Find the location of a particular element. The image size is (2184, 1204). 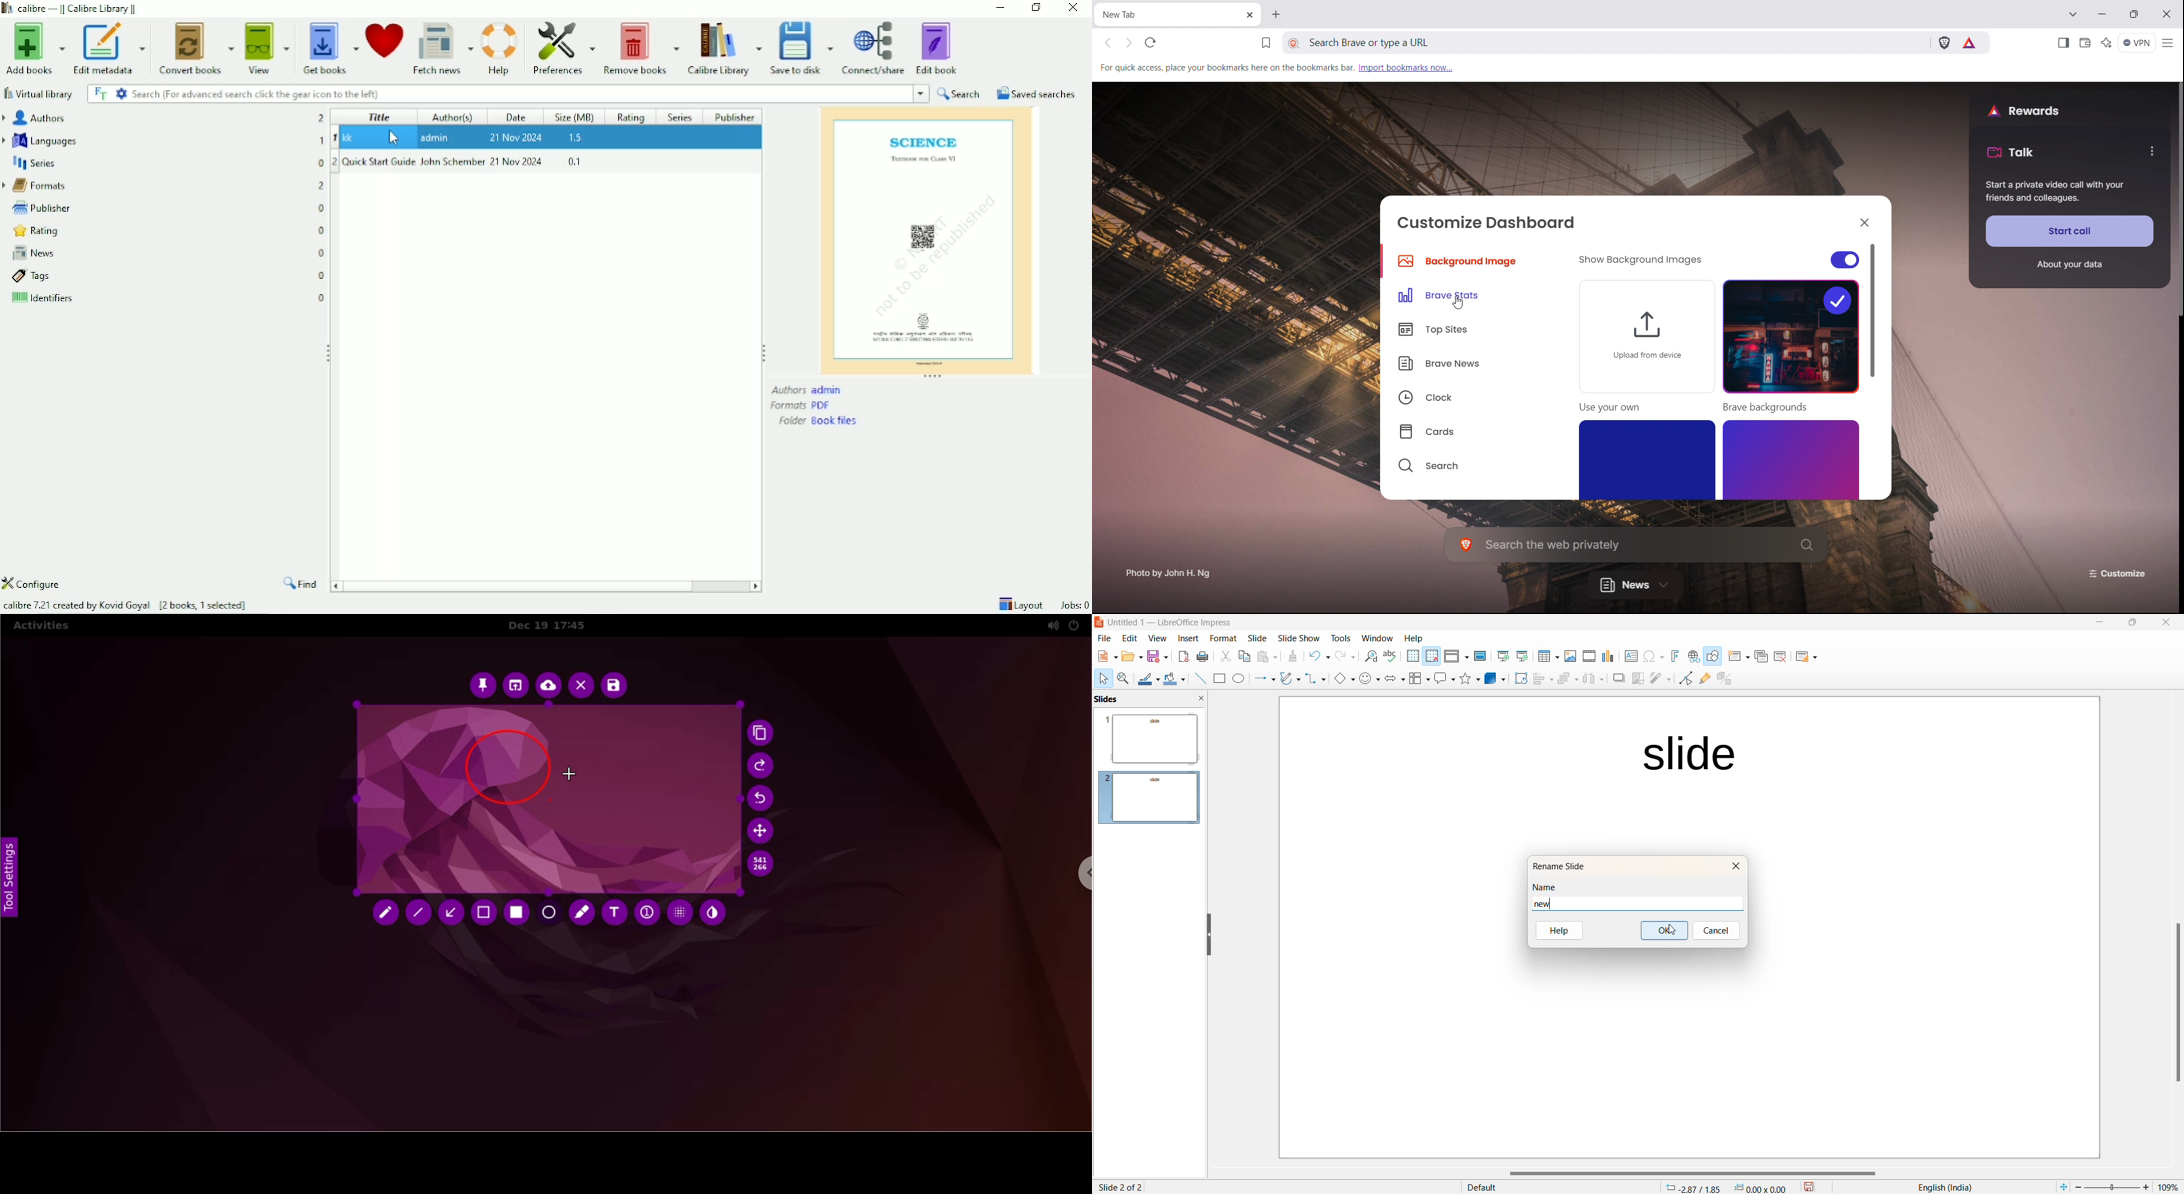

Cursor is located at coordinates (1103, 678).